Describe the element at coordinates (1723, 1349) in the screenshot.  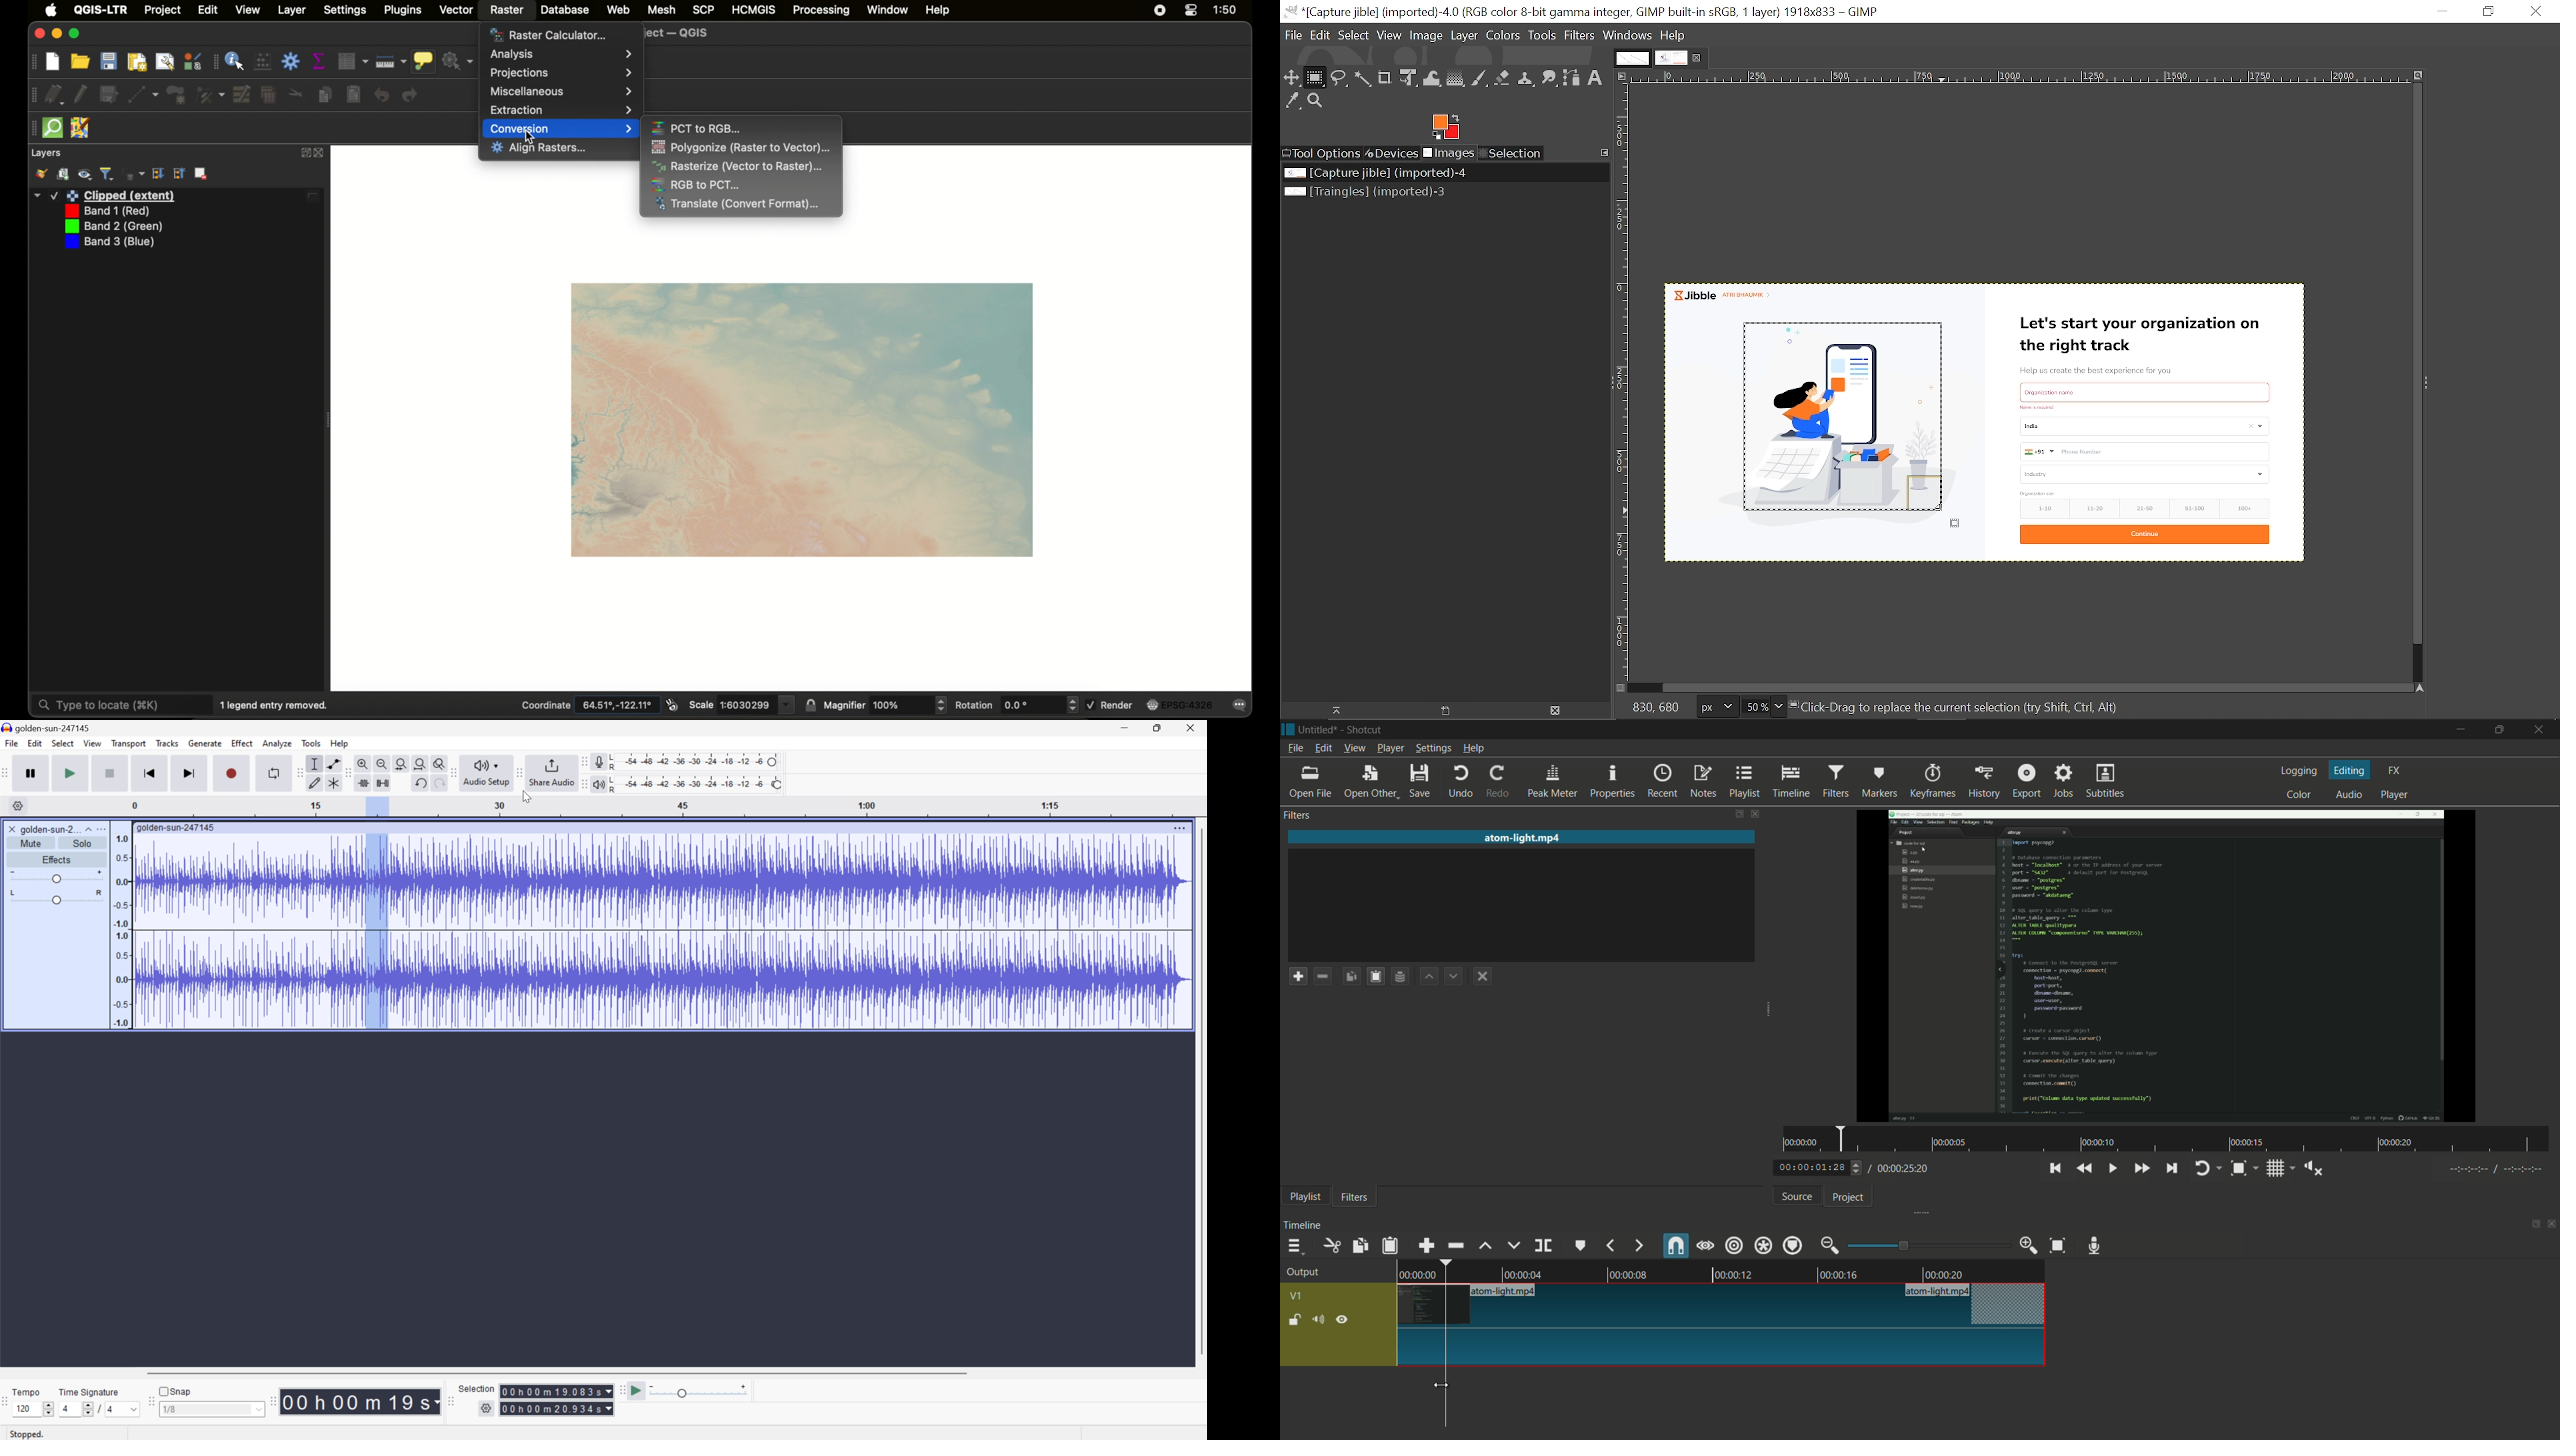
I see `video track v1` at that location.